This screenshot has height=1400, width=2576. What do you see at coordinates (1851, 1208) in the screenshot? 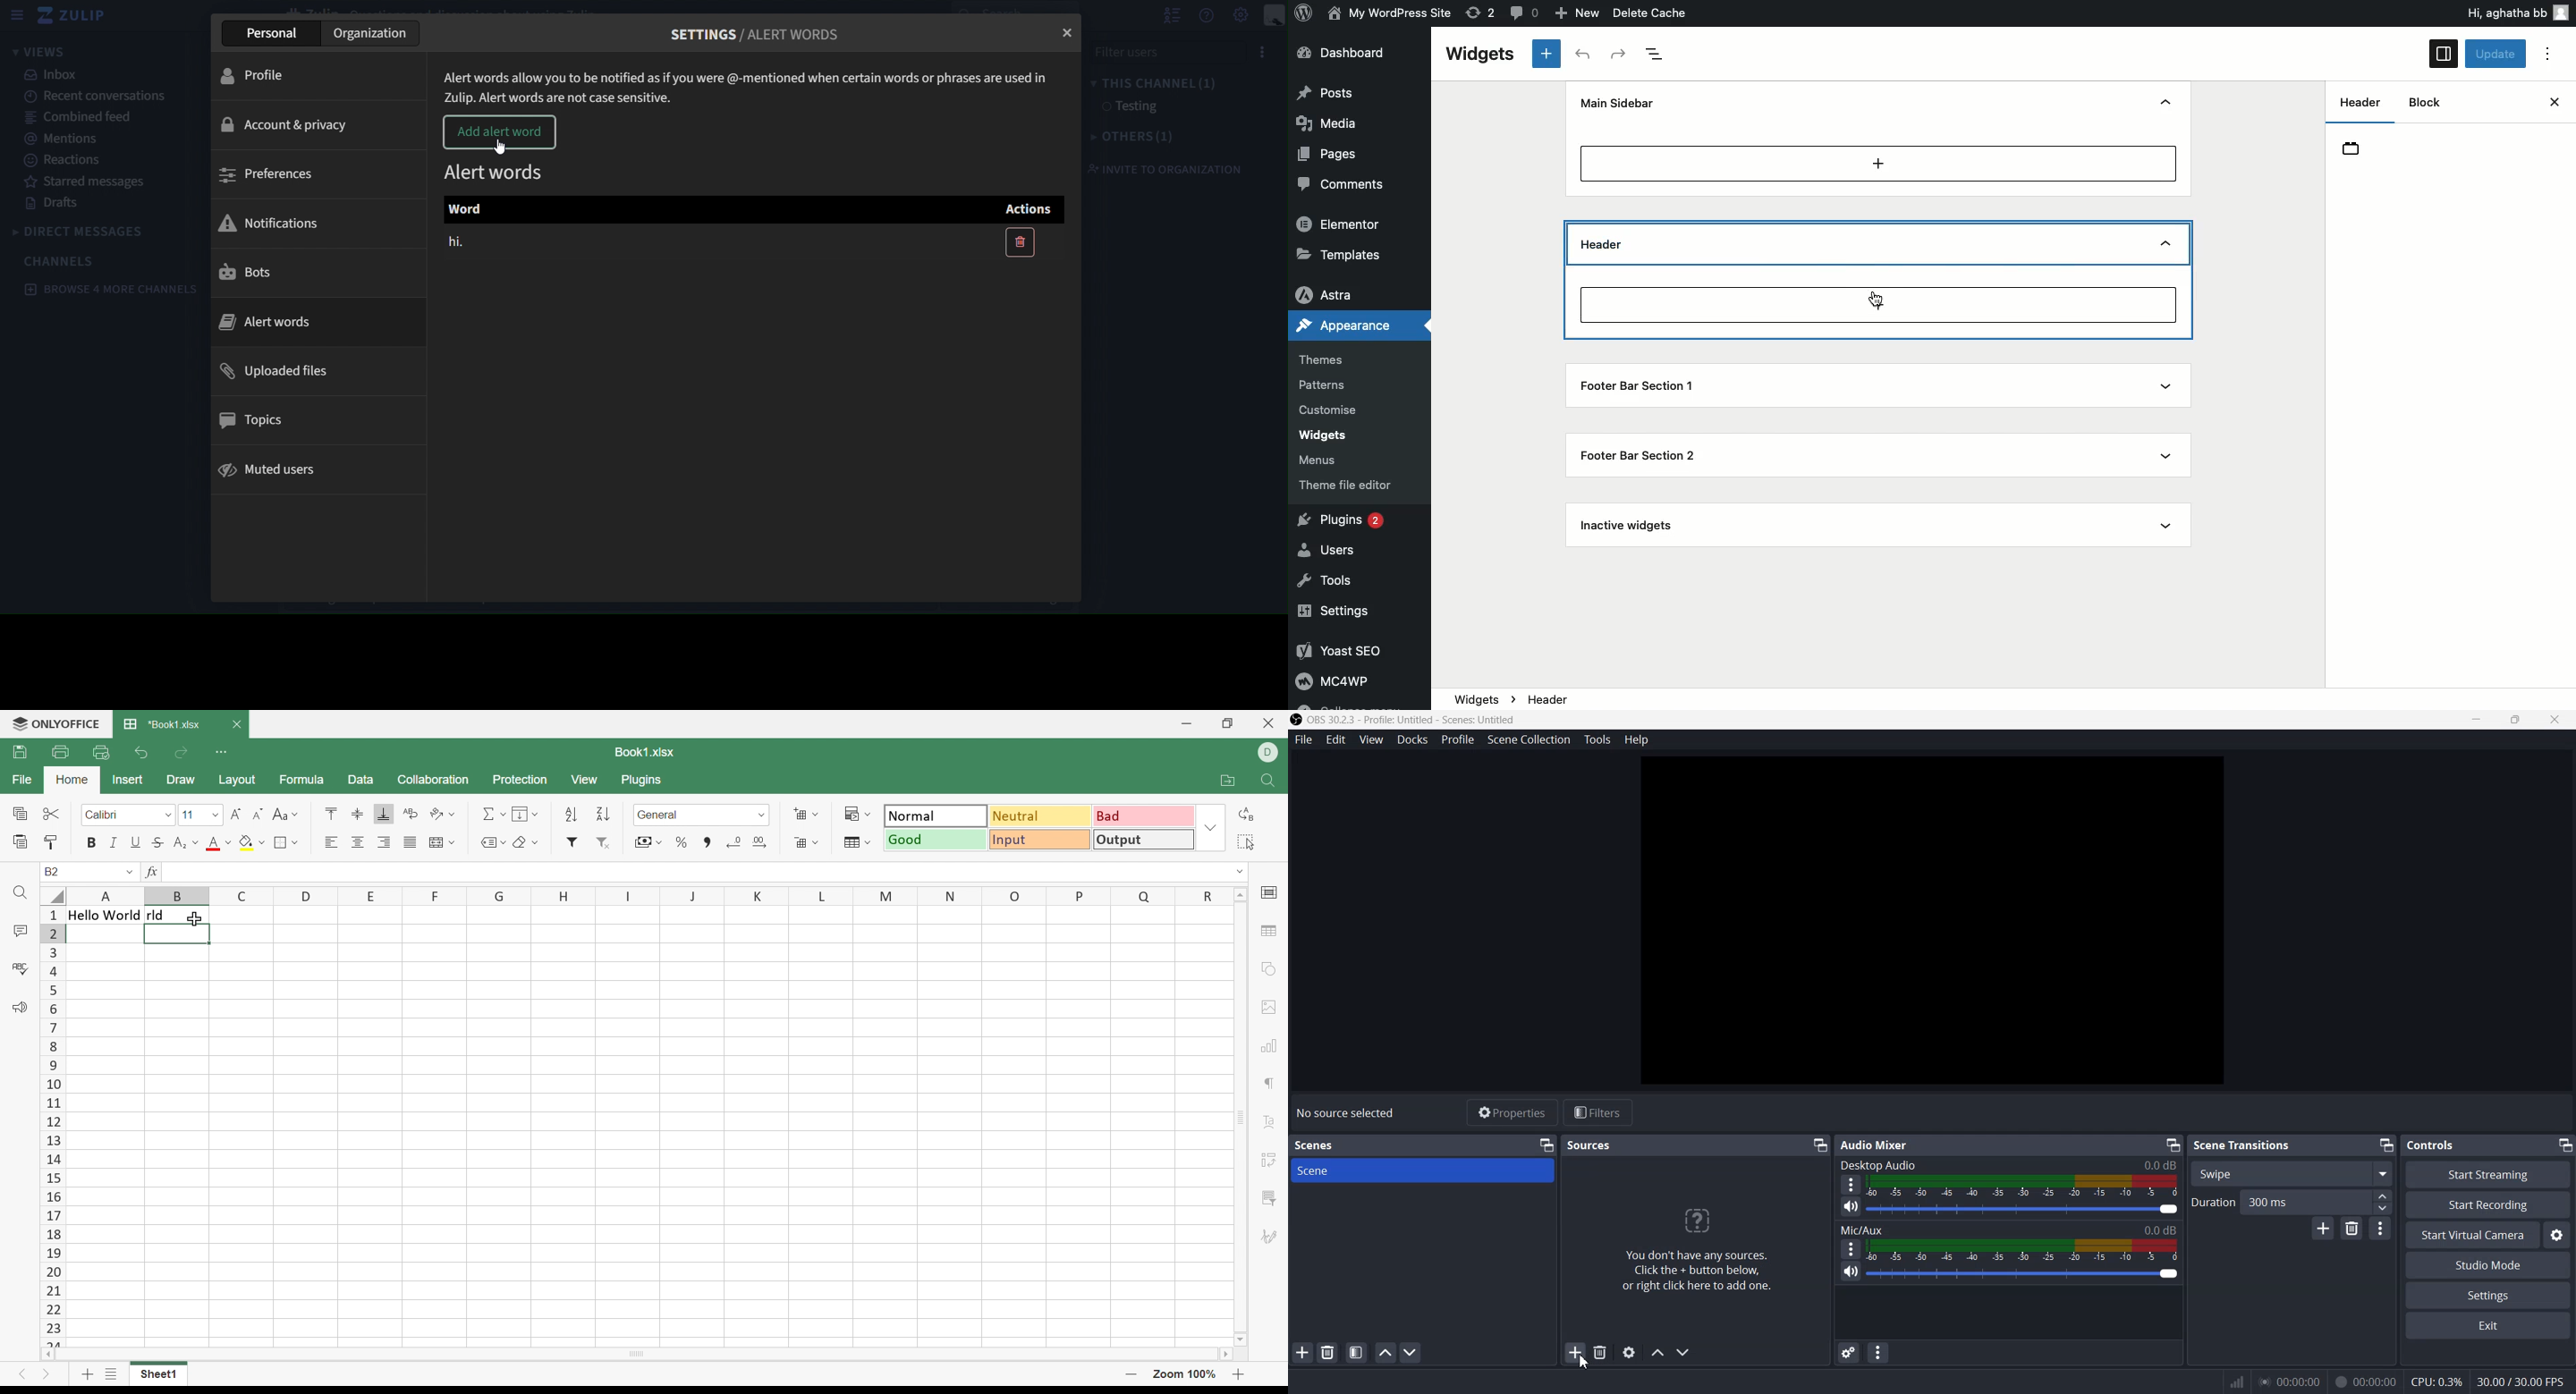
I see `Mute/ Unmute` at bounding box center [1851, 1208].